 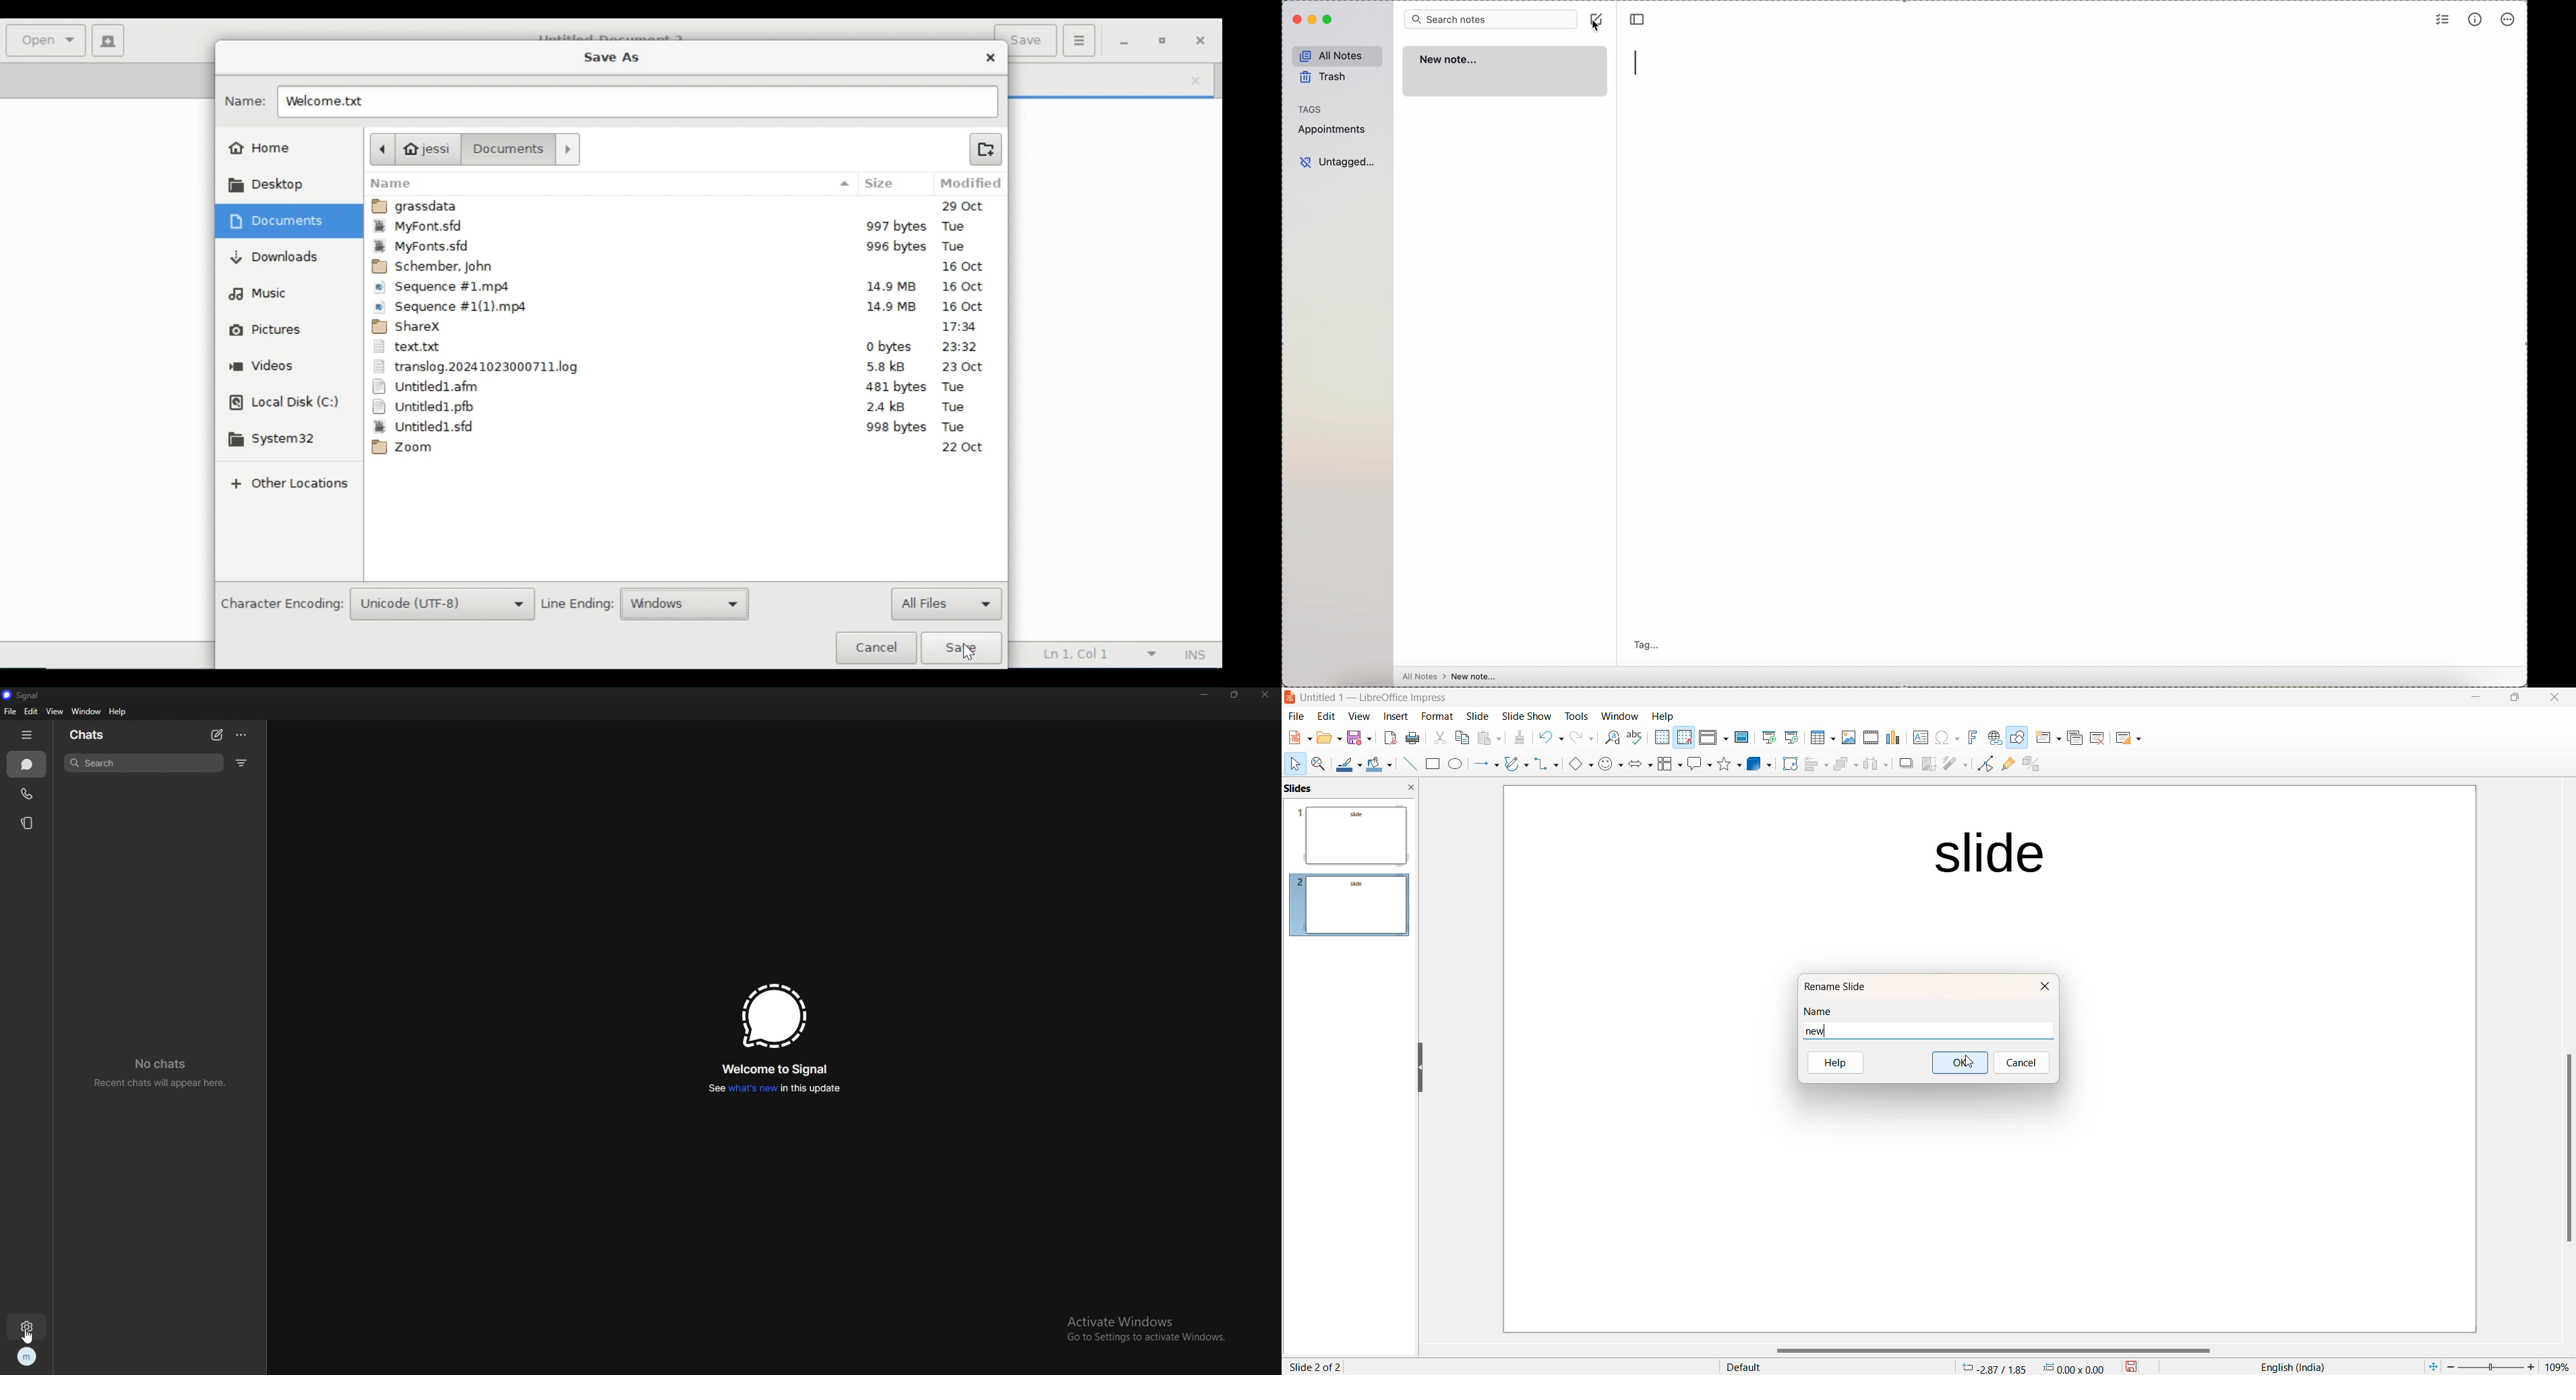 I want to click on check list, so click(x=2443, y=18).